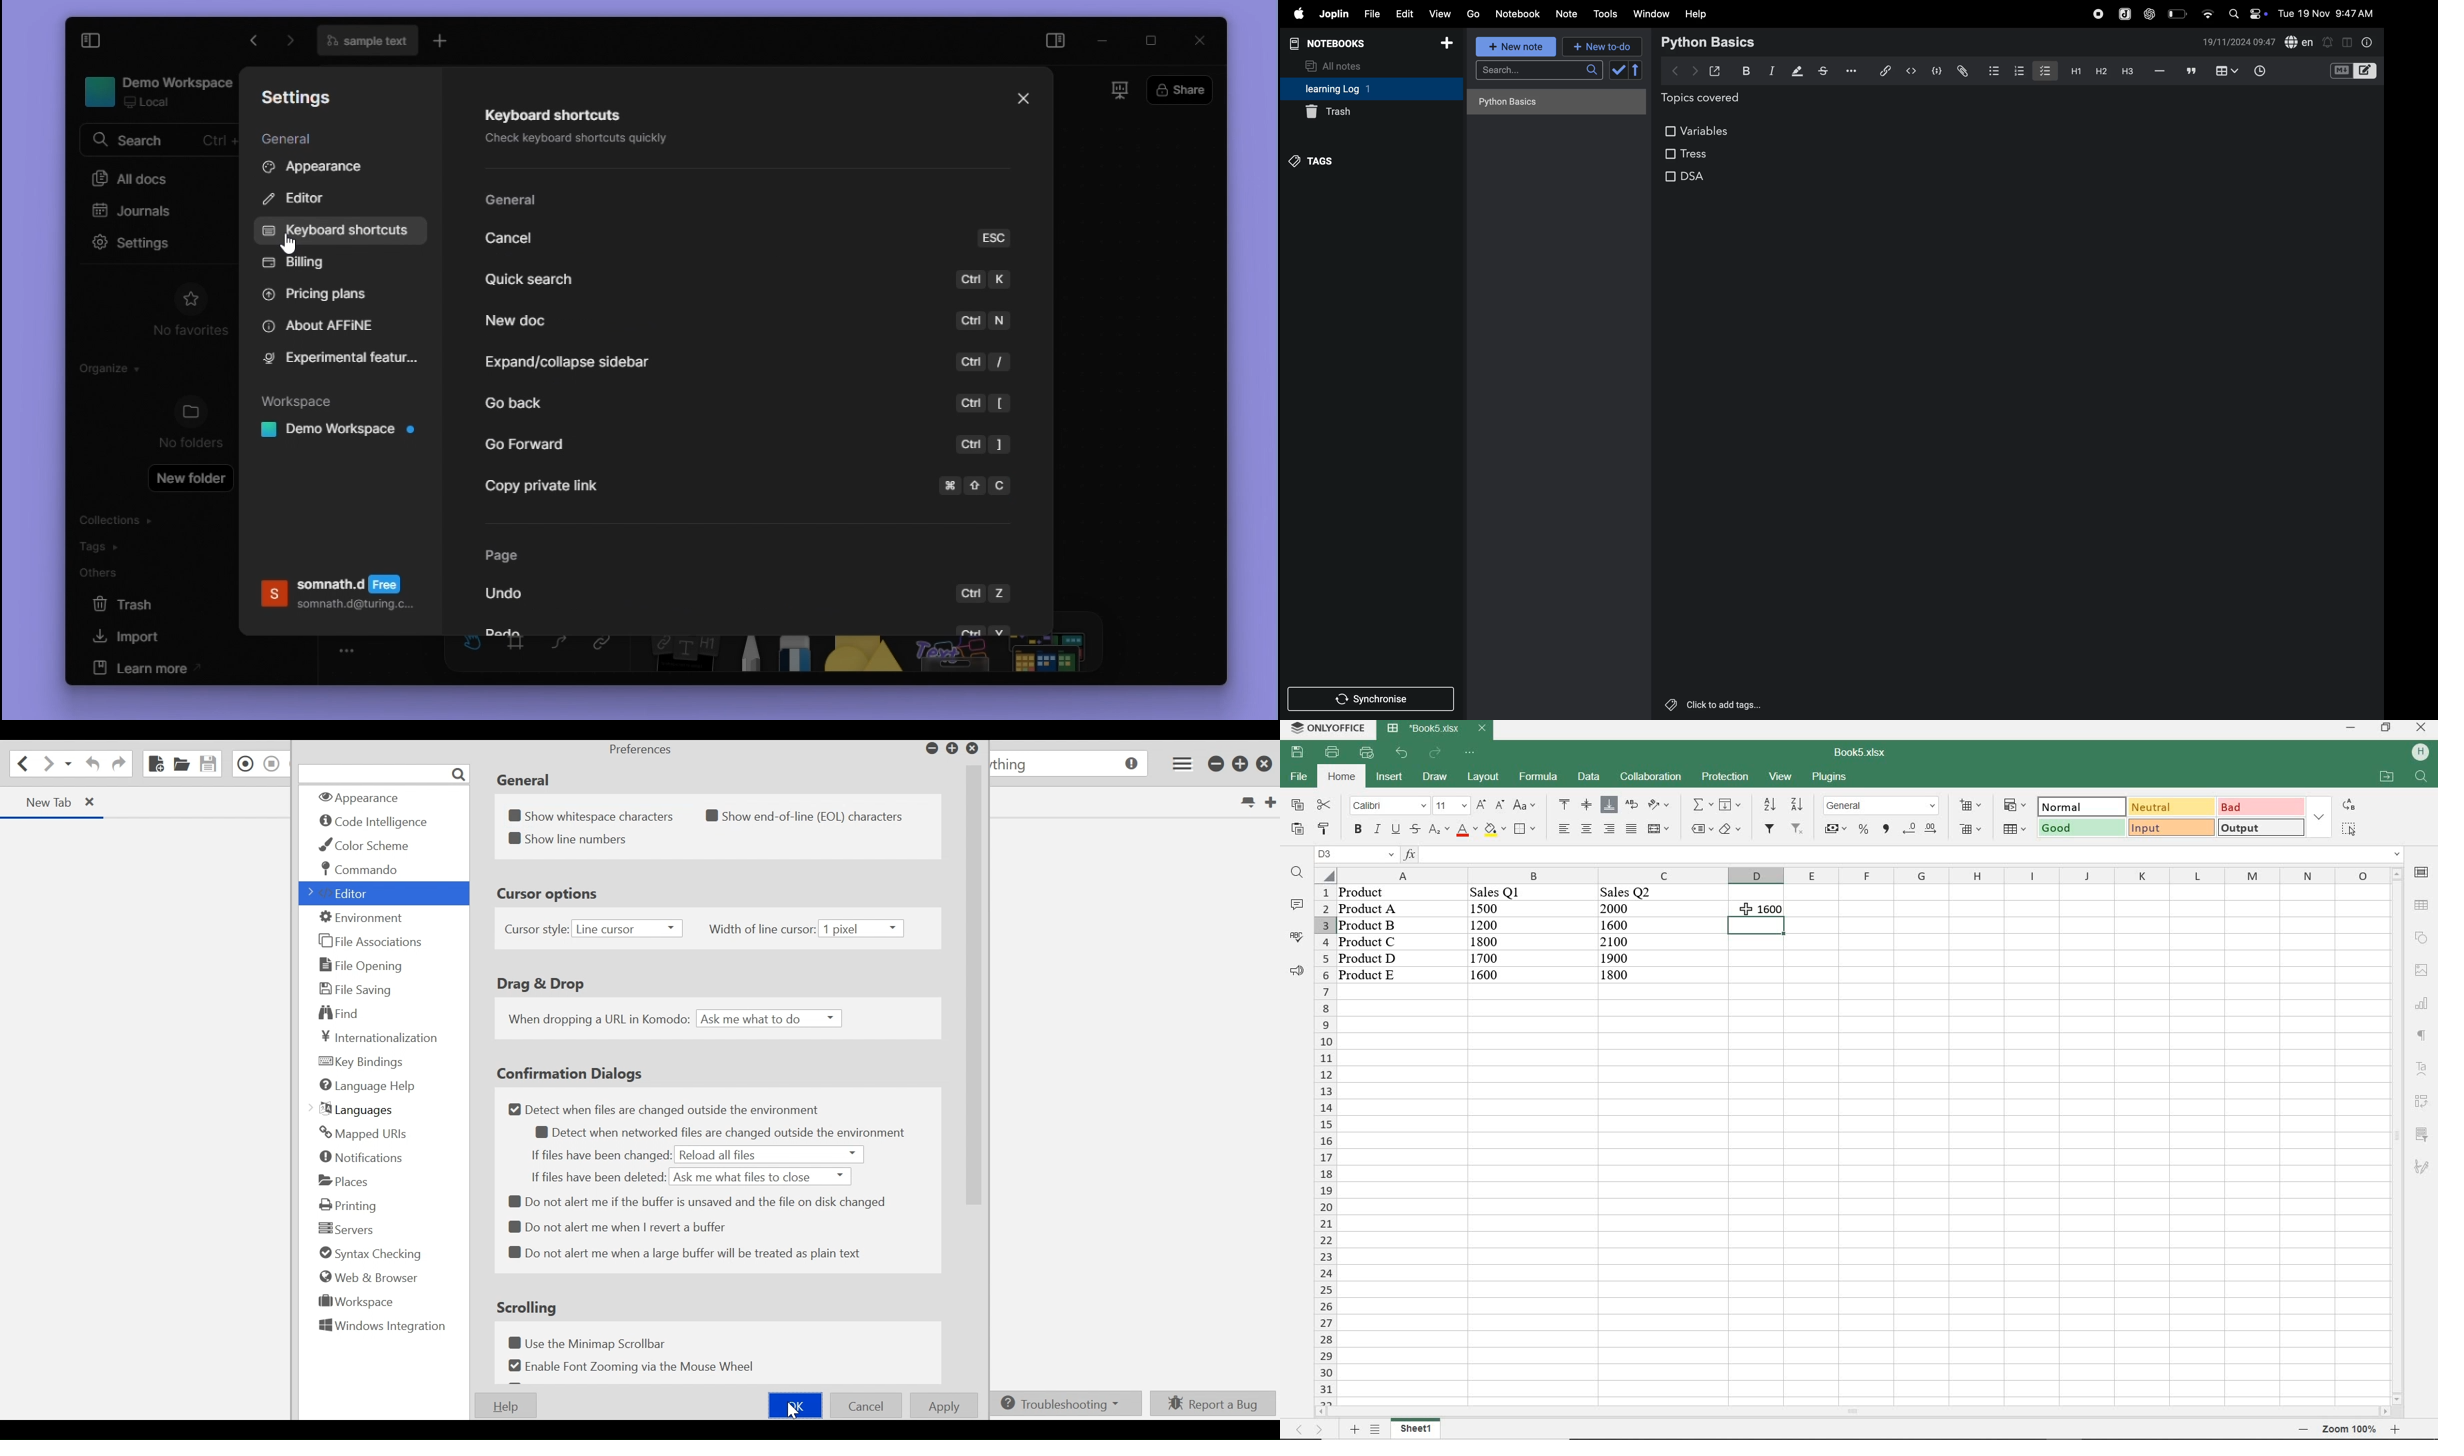 The image size is (2464, 1456). I want to click on collapse sidebar, so click(92, 42).